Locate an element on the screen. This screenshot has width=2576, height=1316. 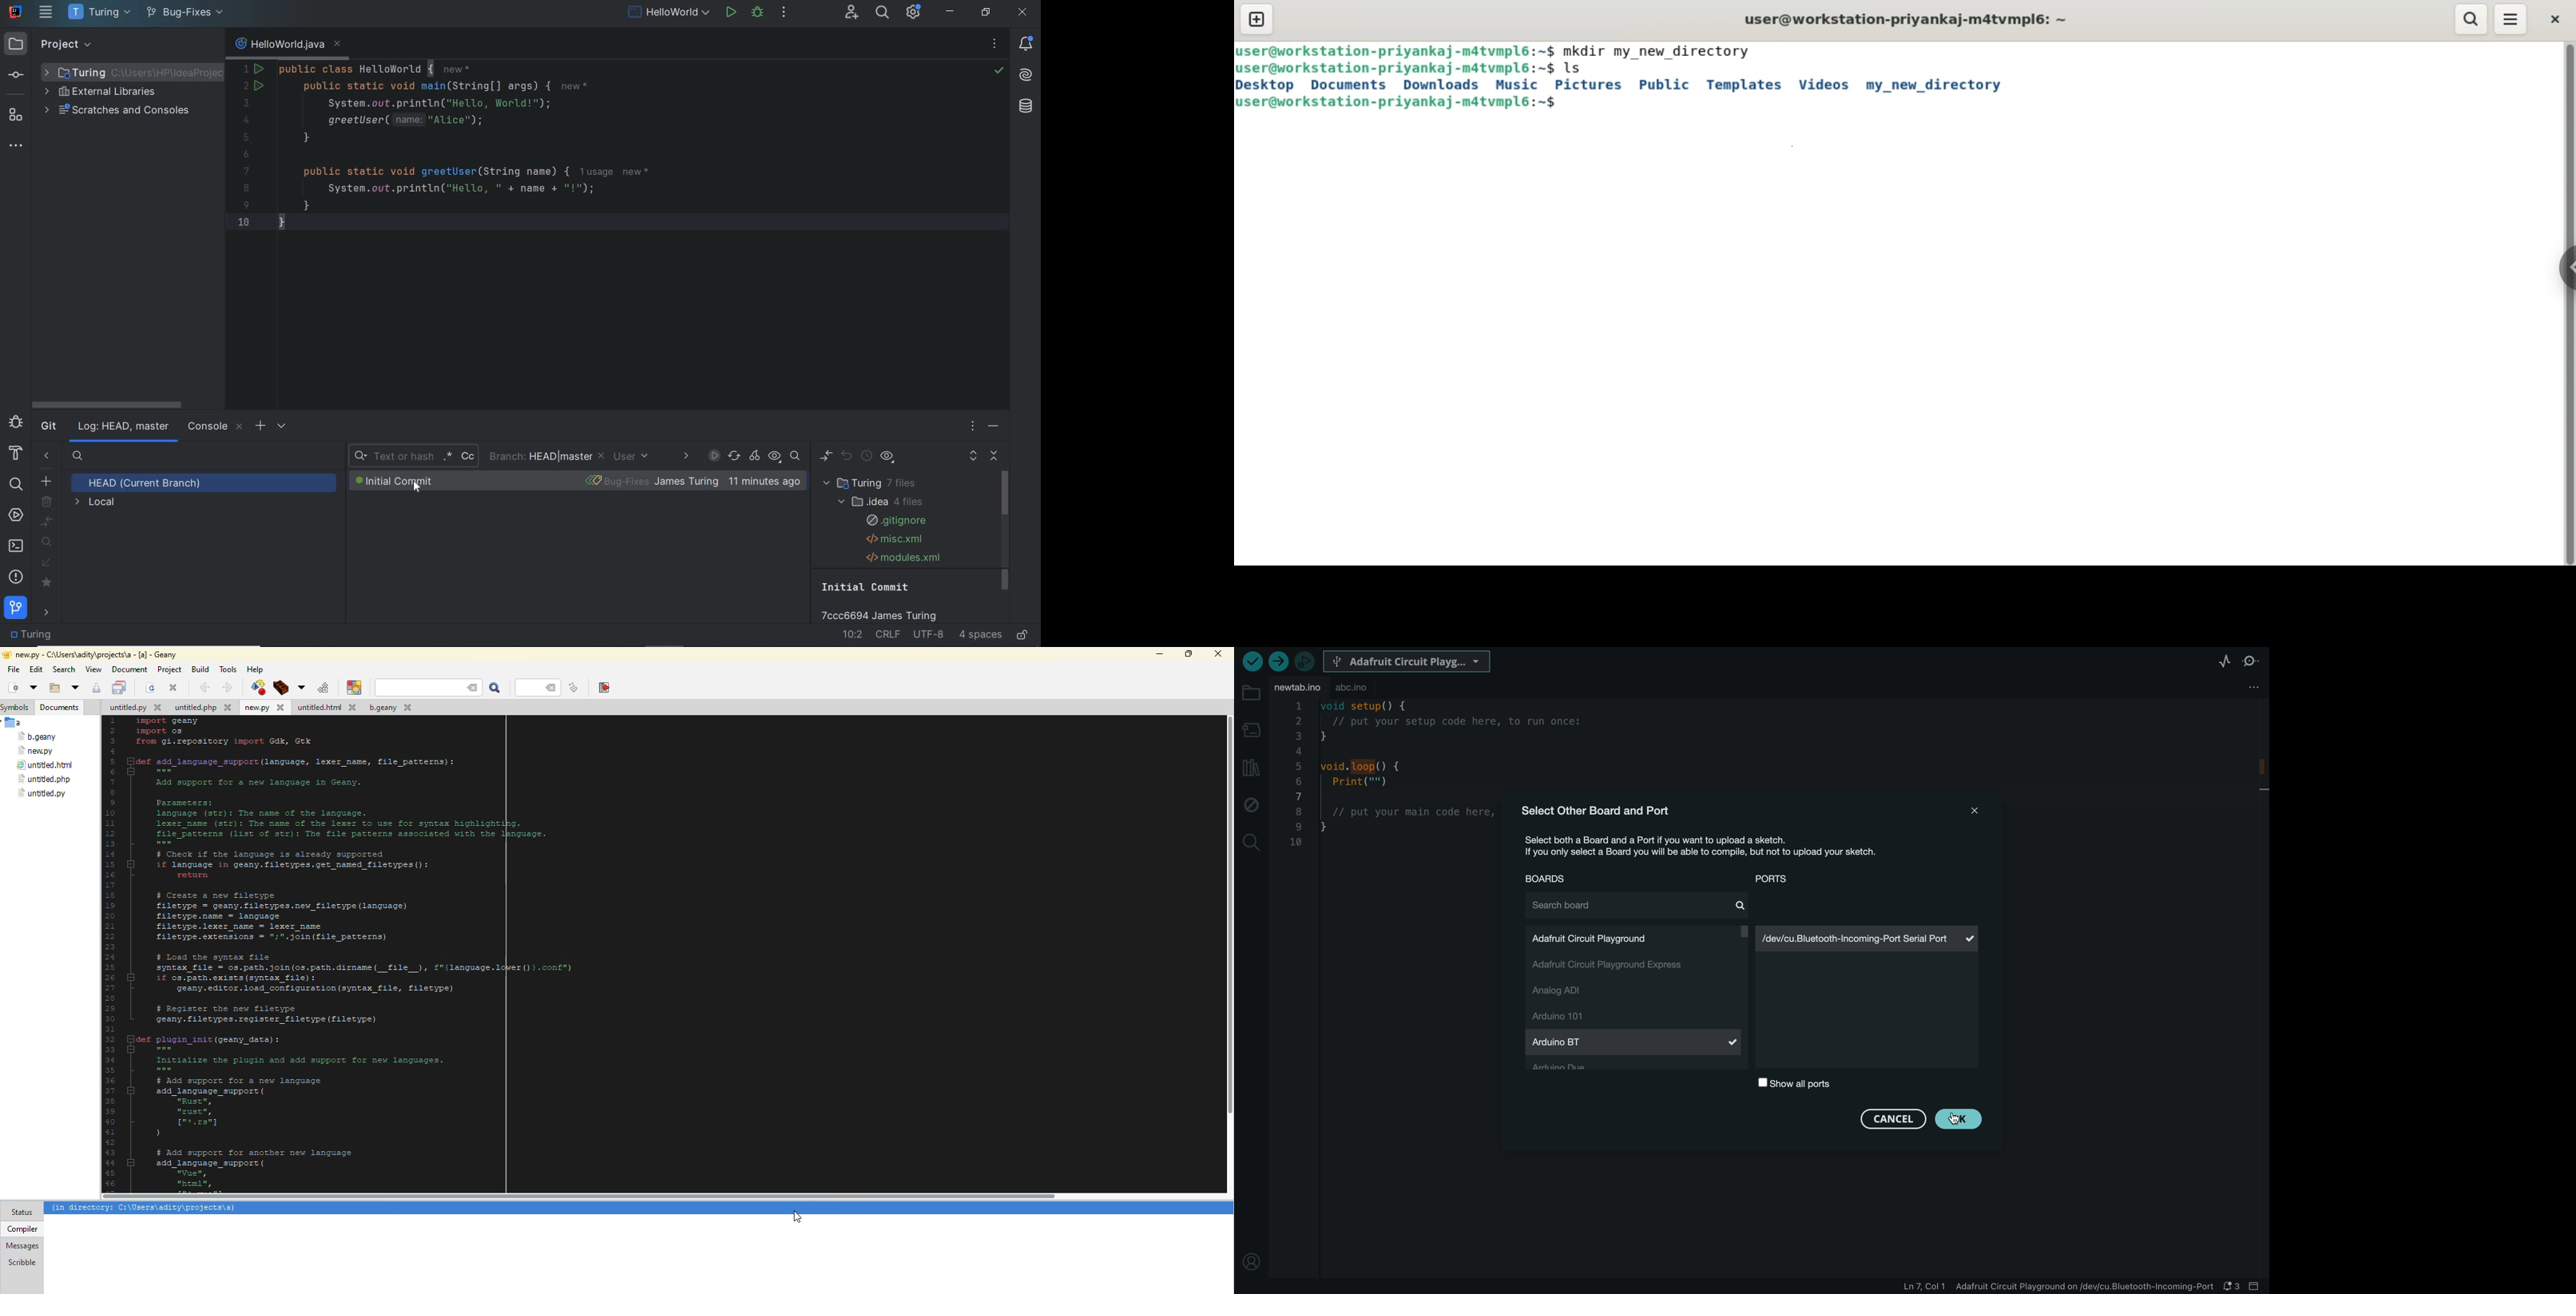
my_new_directory is located at coordinates (1936, 86).